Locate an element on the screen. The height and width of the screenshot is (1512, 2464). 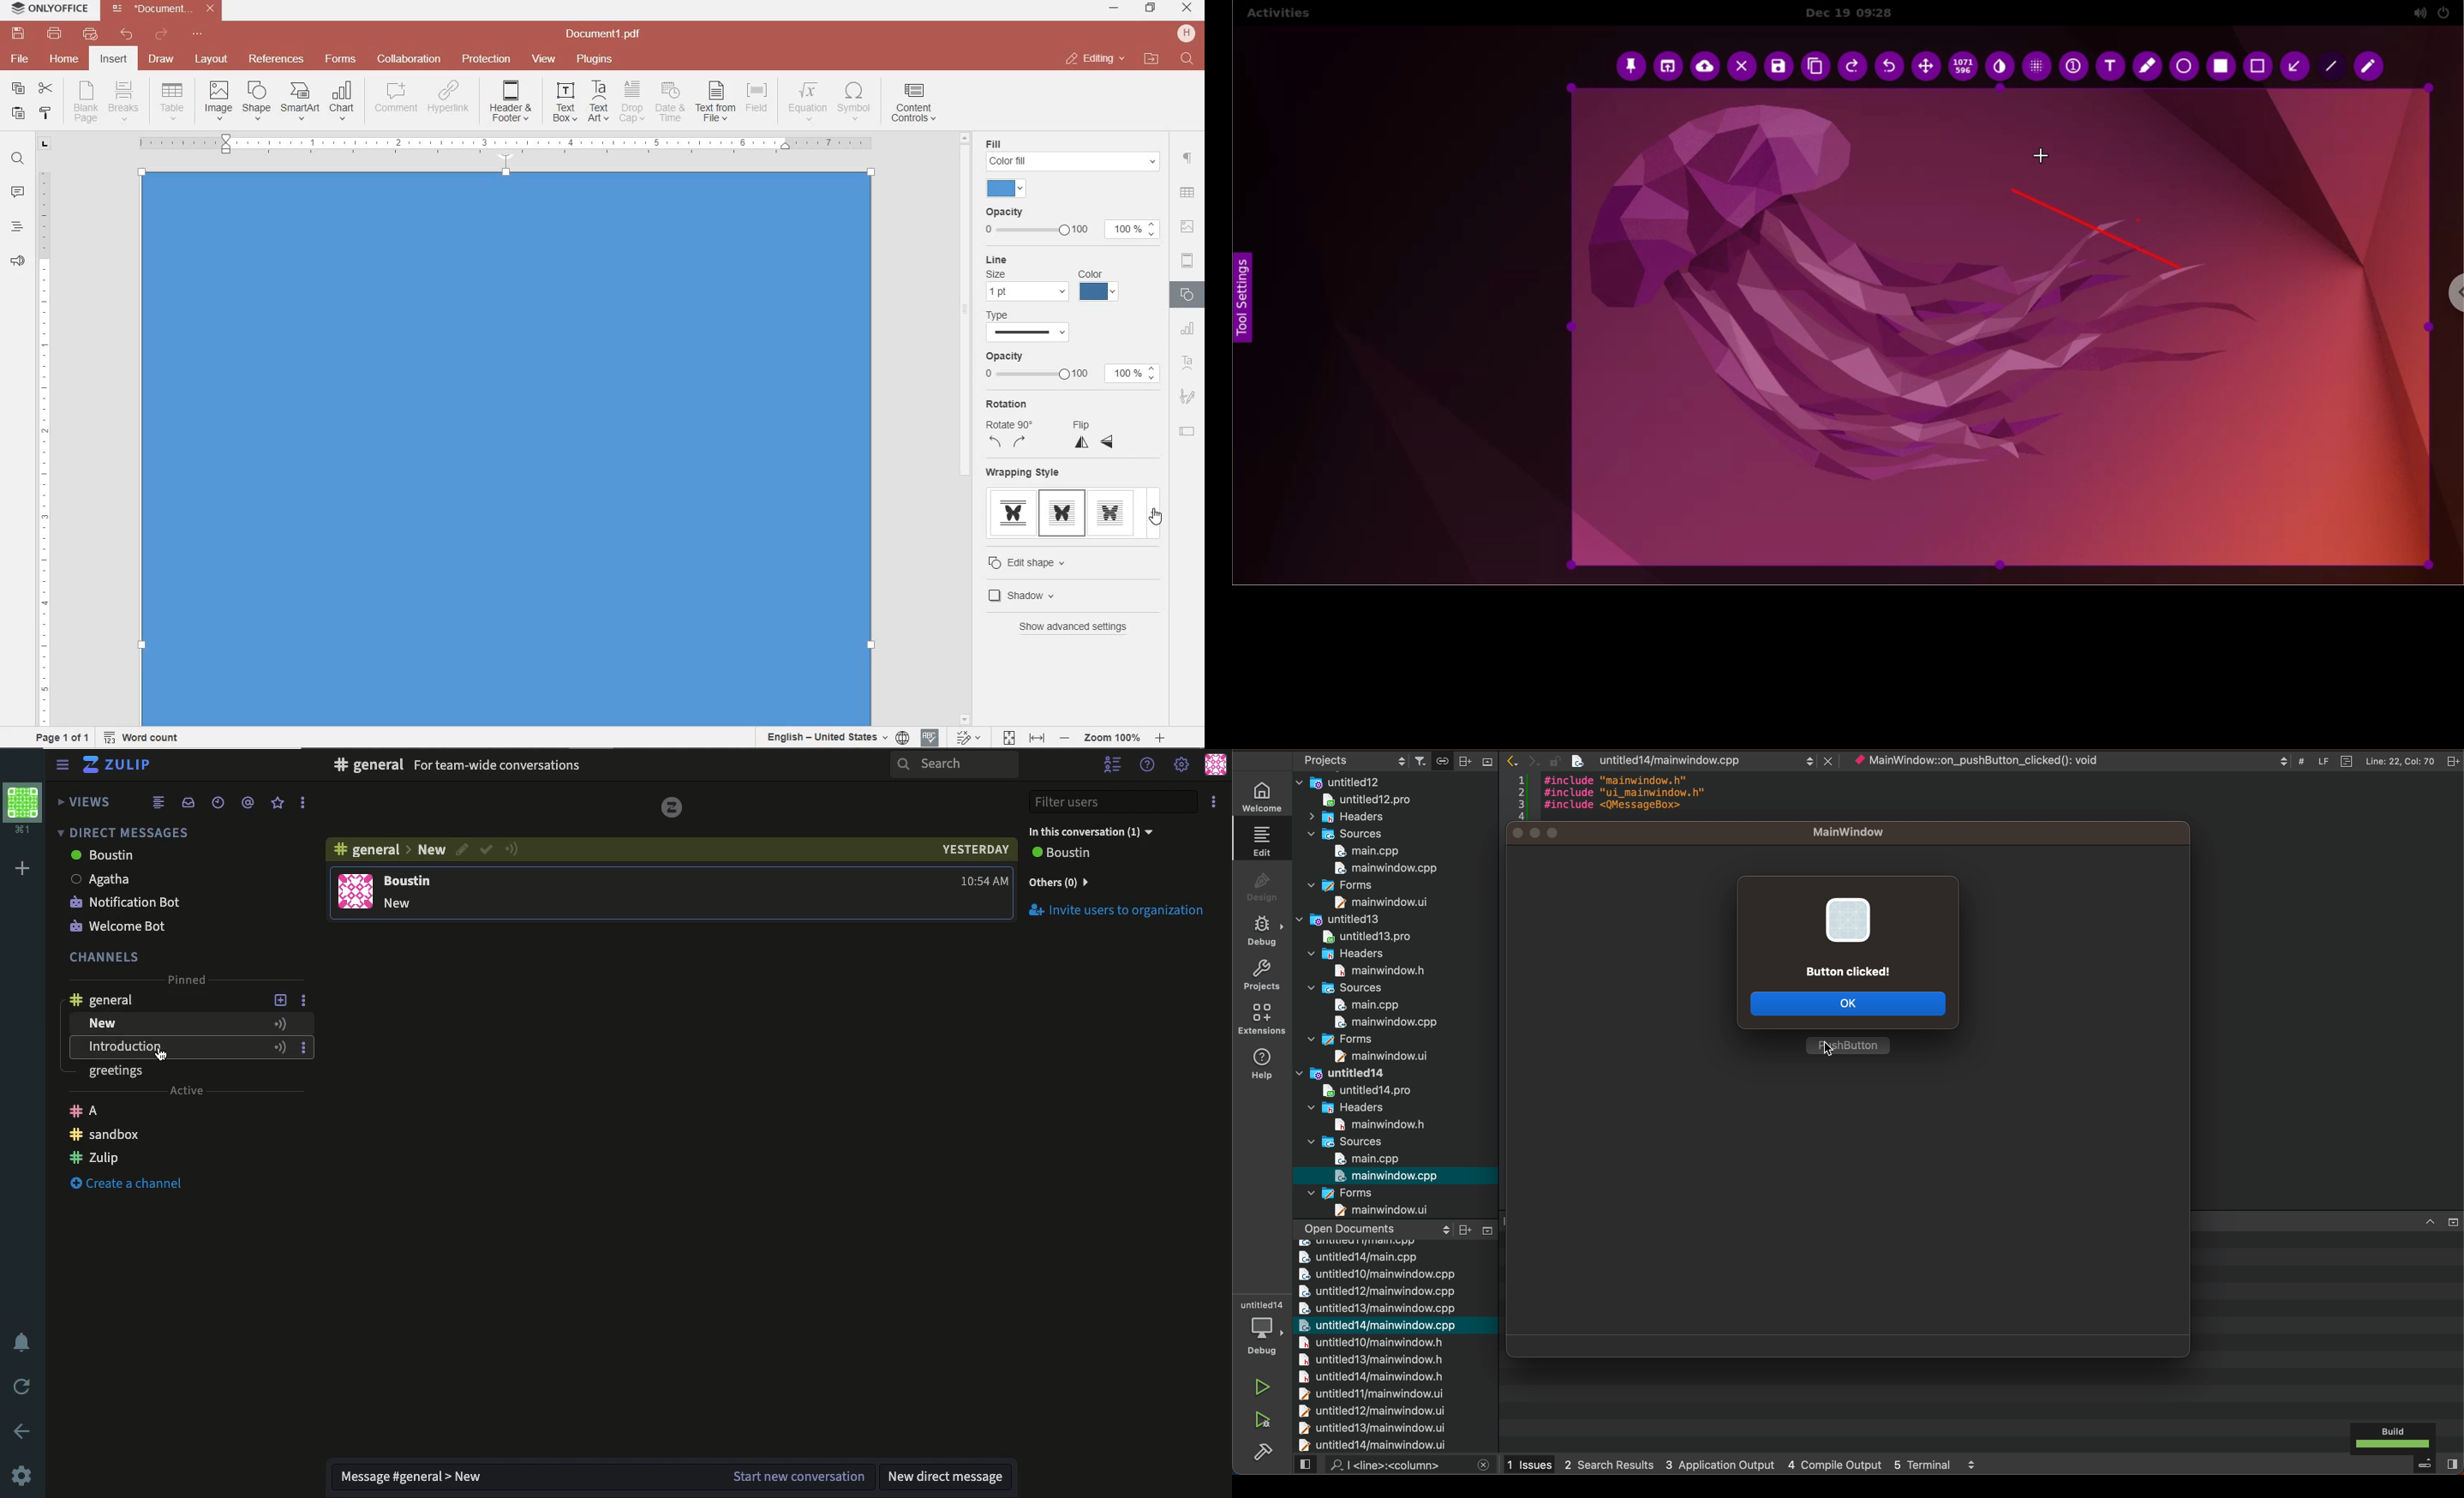
untitled12.pro is located at coordinates (1388, 801).